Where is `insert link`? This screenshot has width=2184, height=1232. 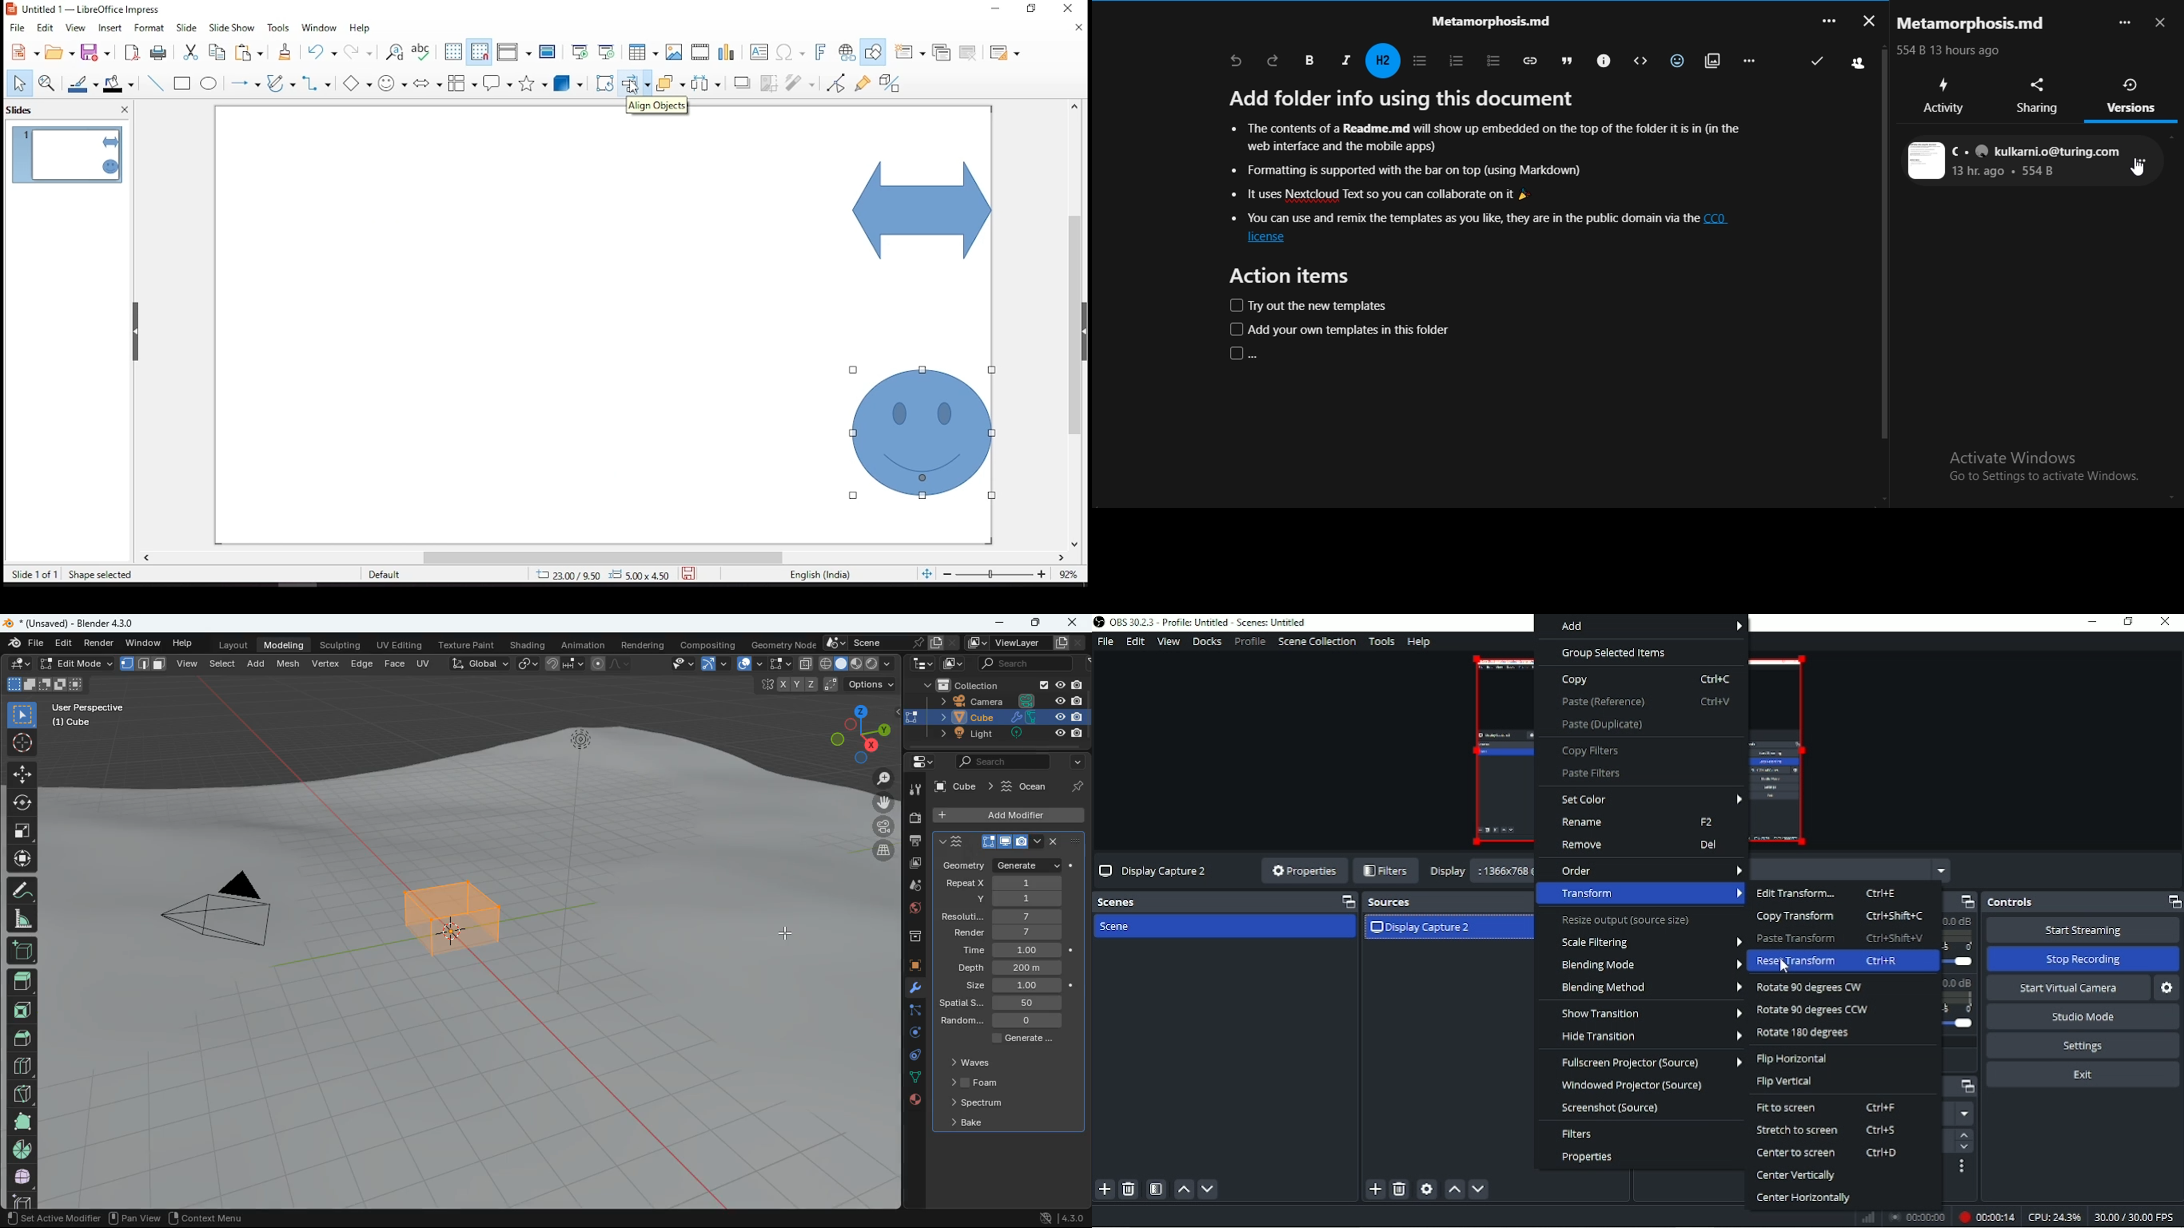 insert link is located at coordinates (1527, 60).